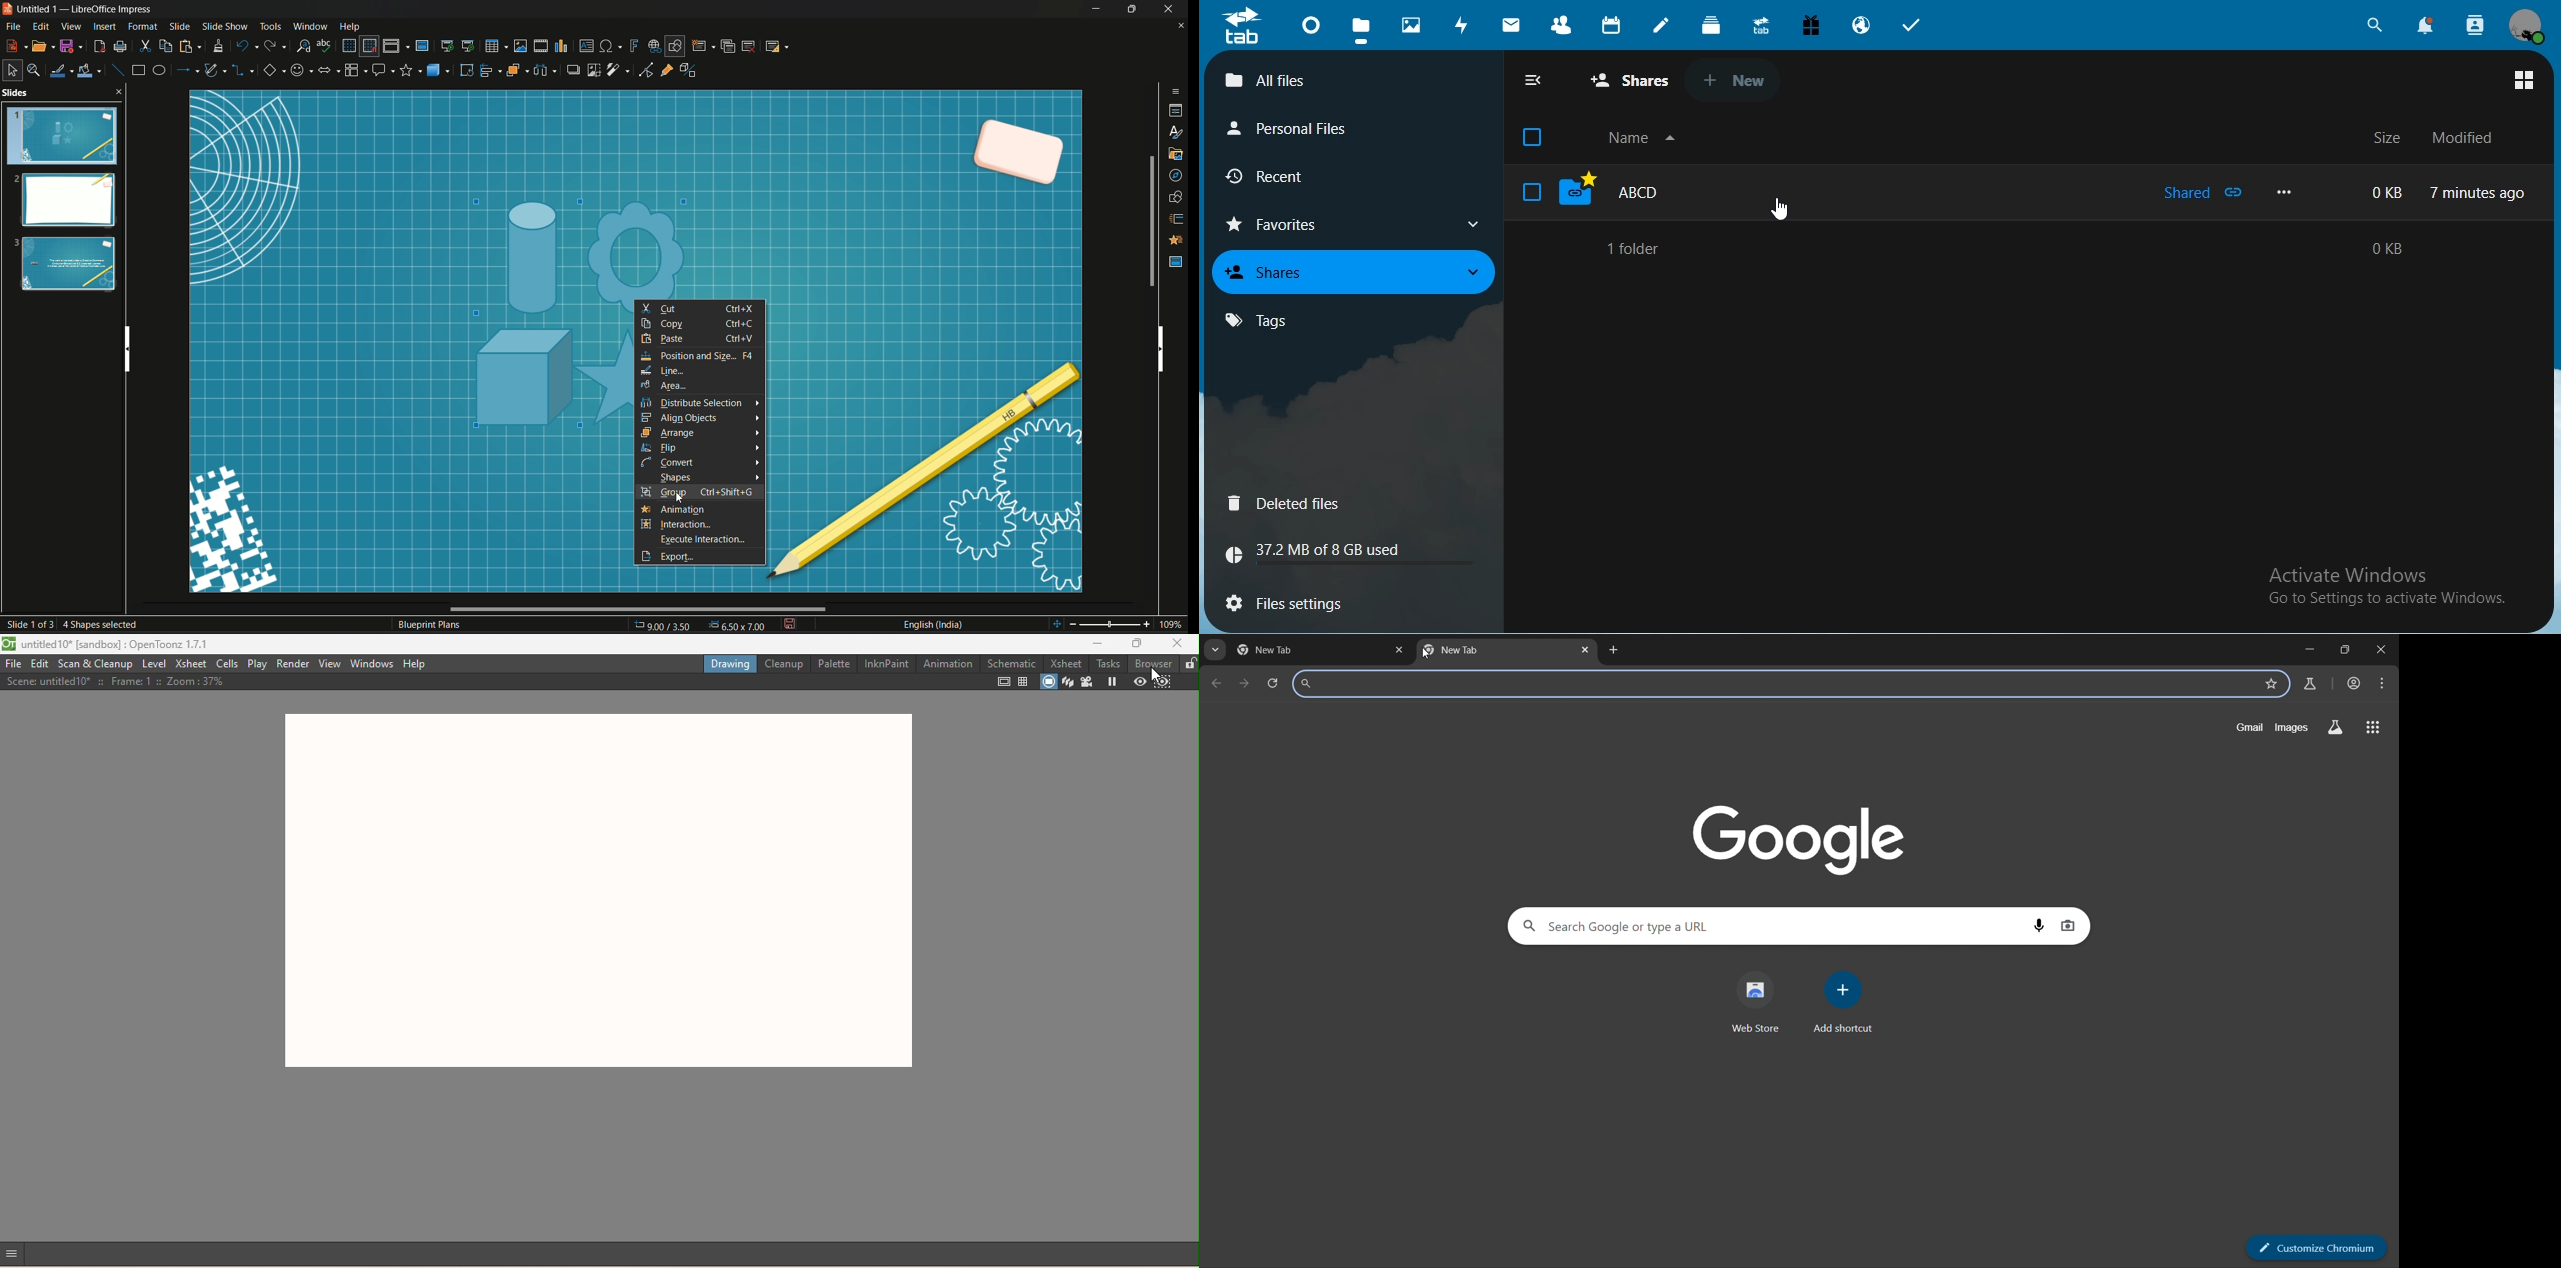 Image resolution: width=2576 pixels, height=1288 pixels. What do you see at coordinates (1096, 9) in the screenshot?
I see `Minimize` at bounding box center [1096, 9].